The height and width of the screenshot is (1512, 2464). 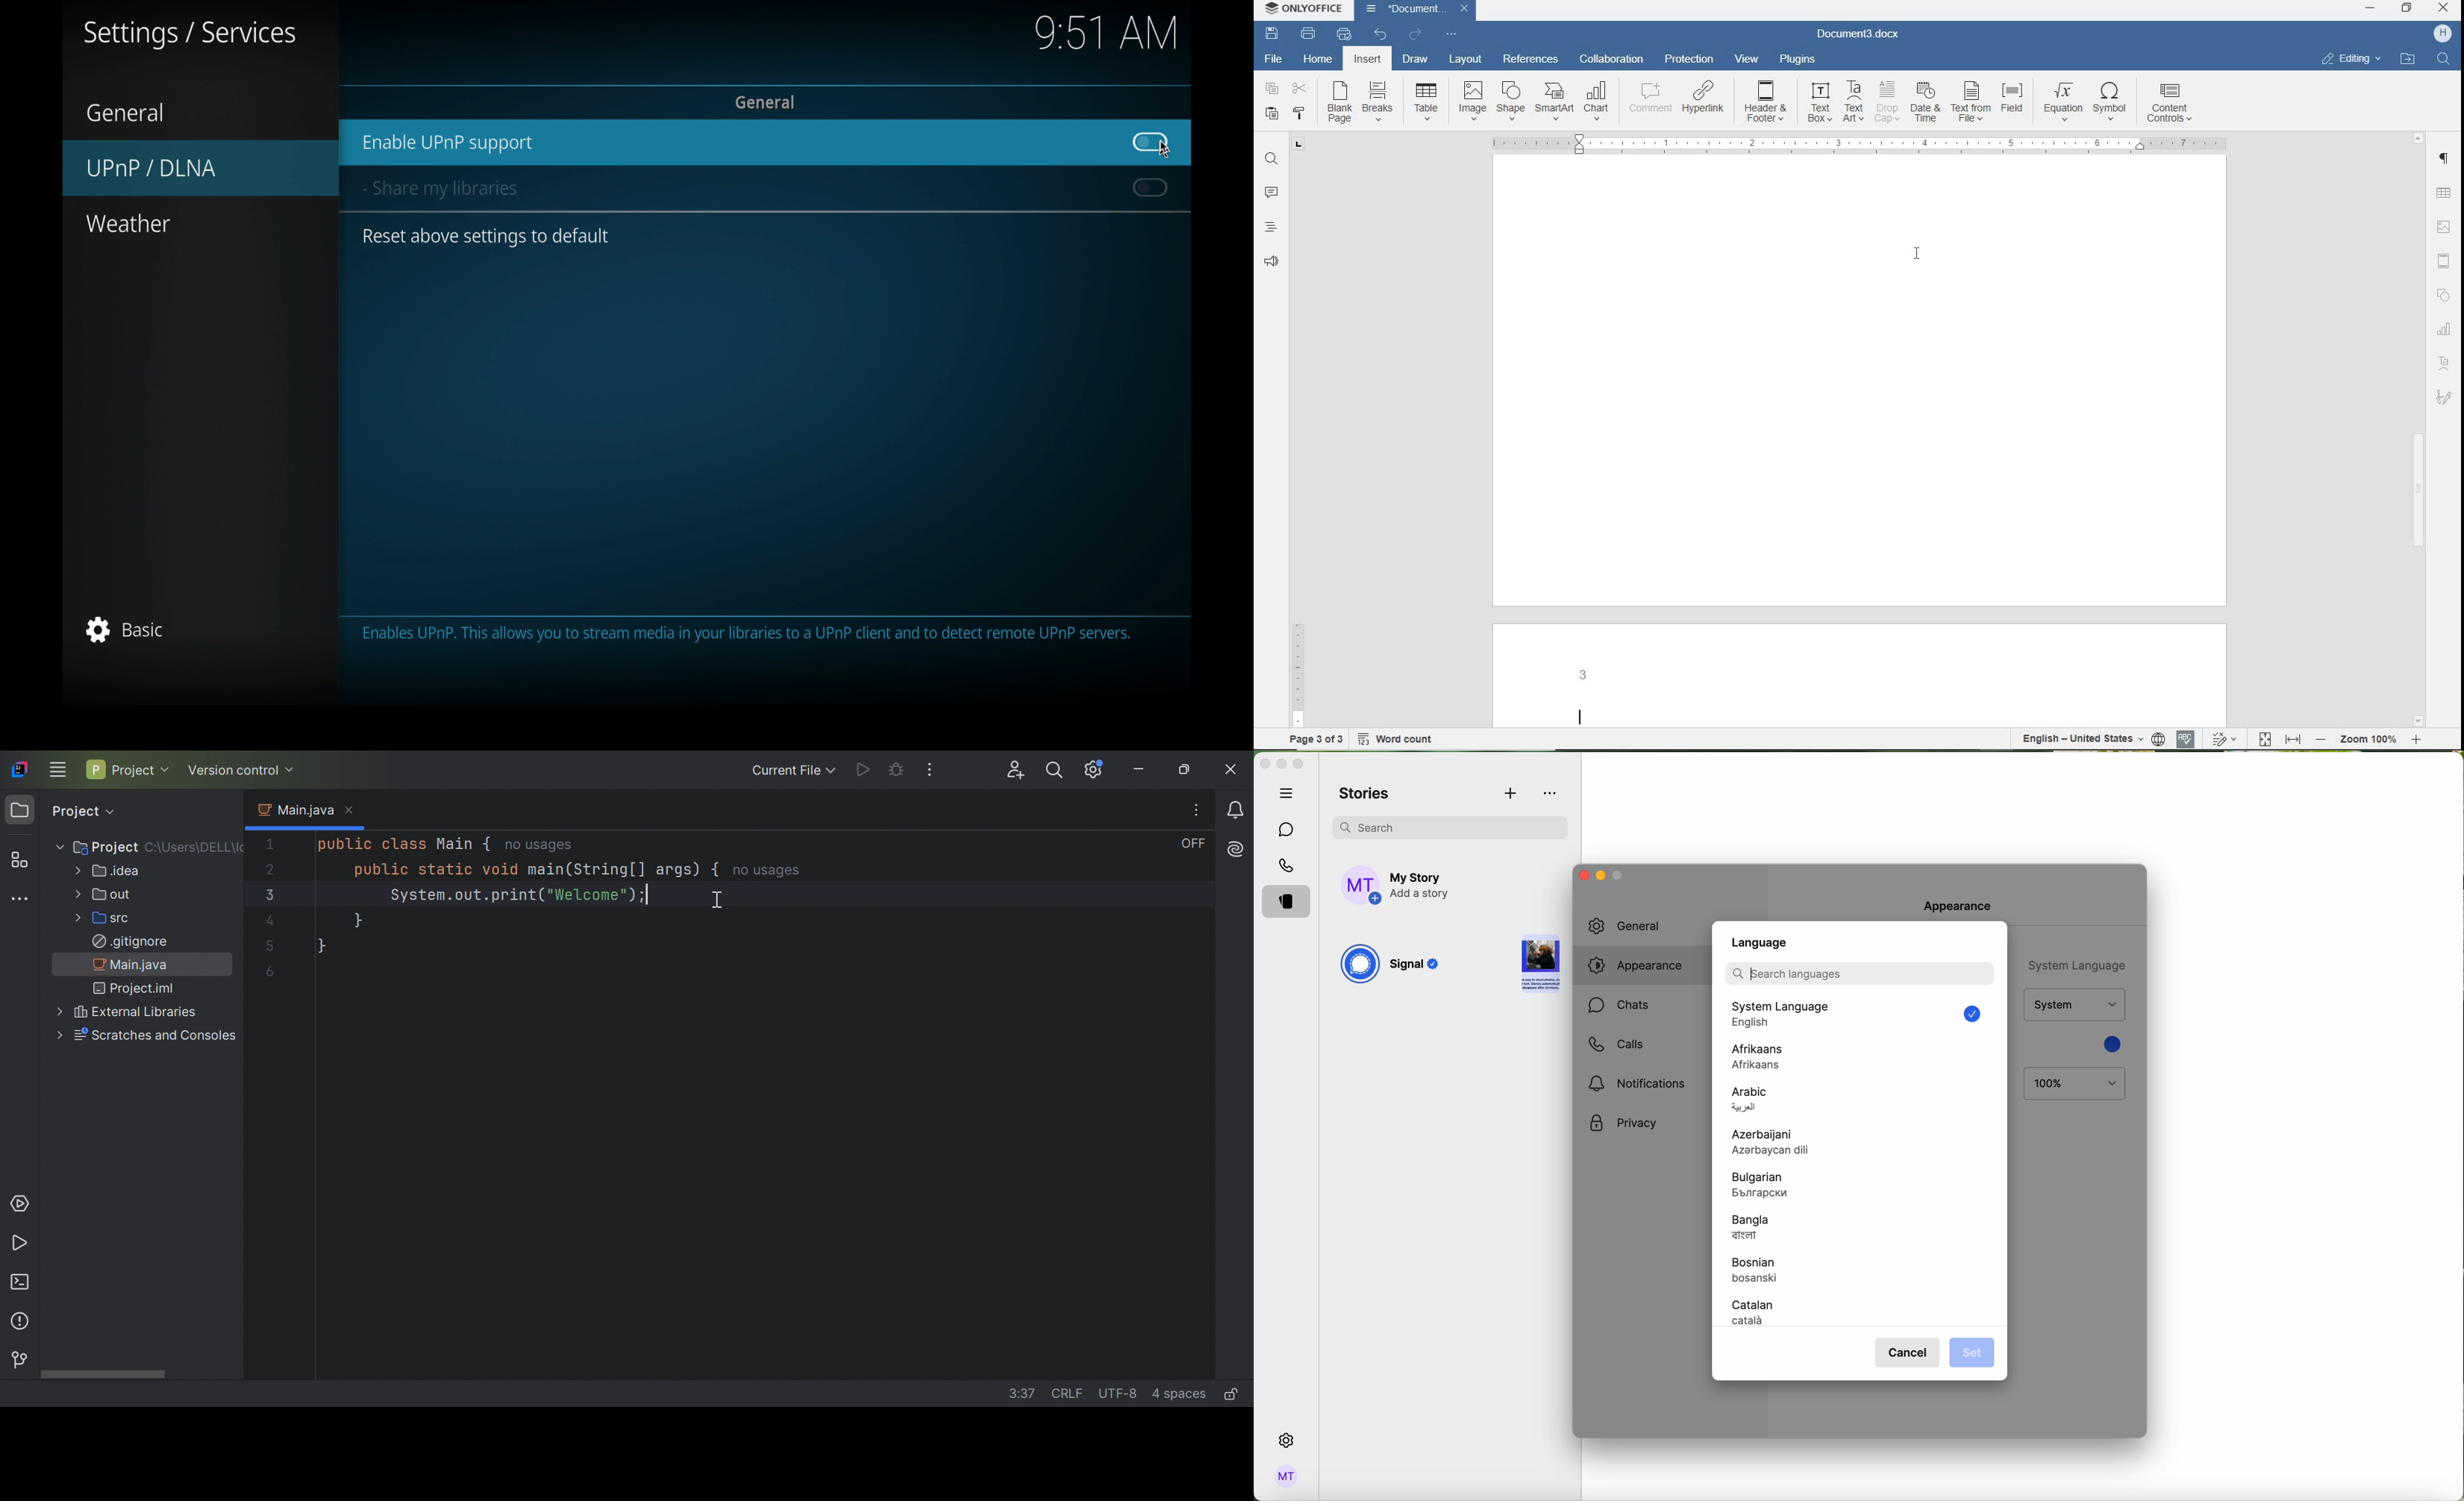 What do you see at coordinates (1272, 89) in the screenshot?
I see `COPY` at bounding box center [1272, 89].